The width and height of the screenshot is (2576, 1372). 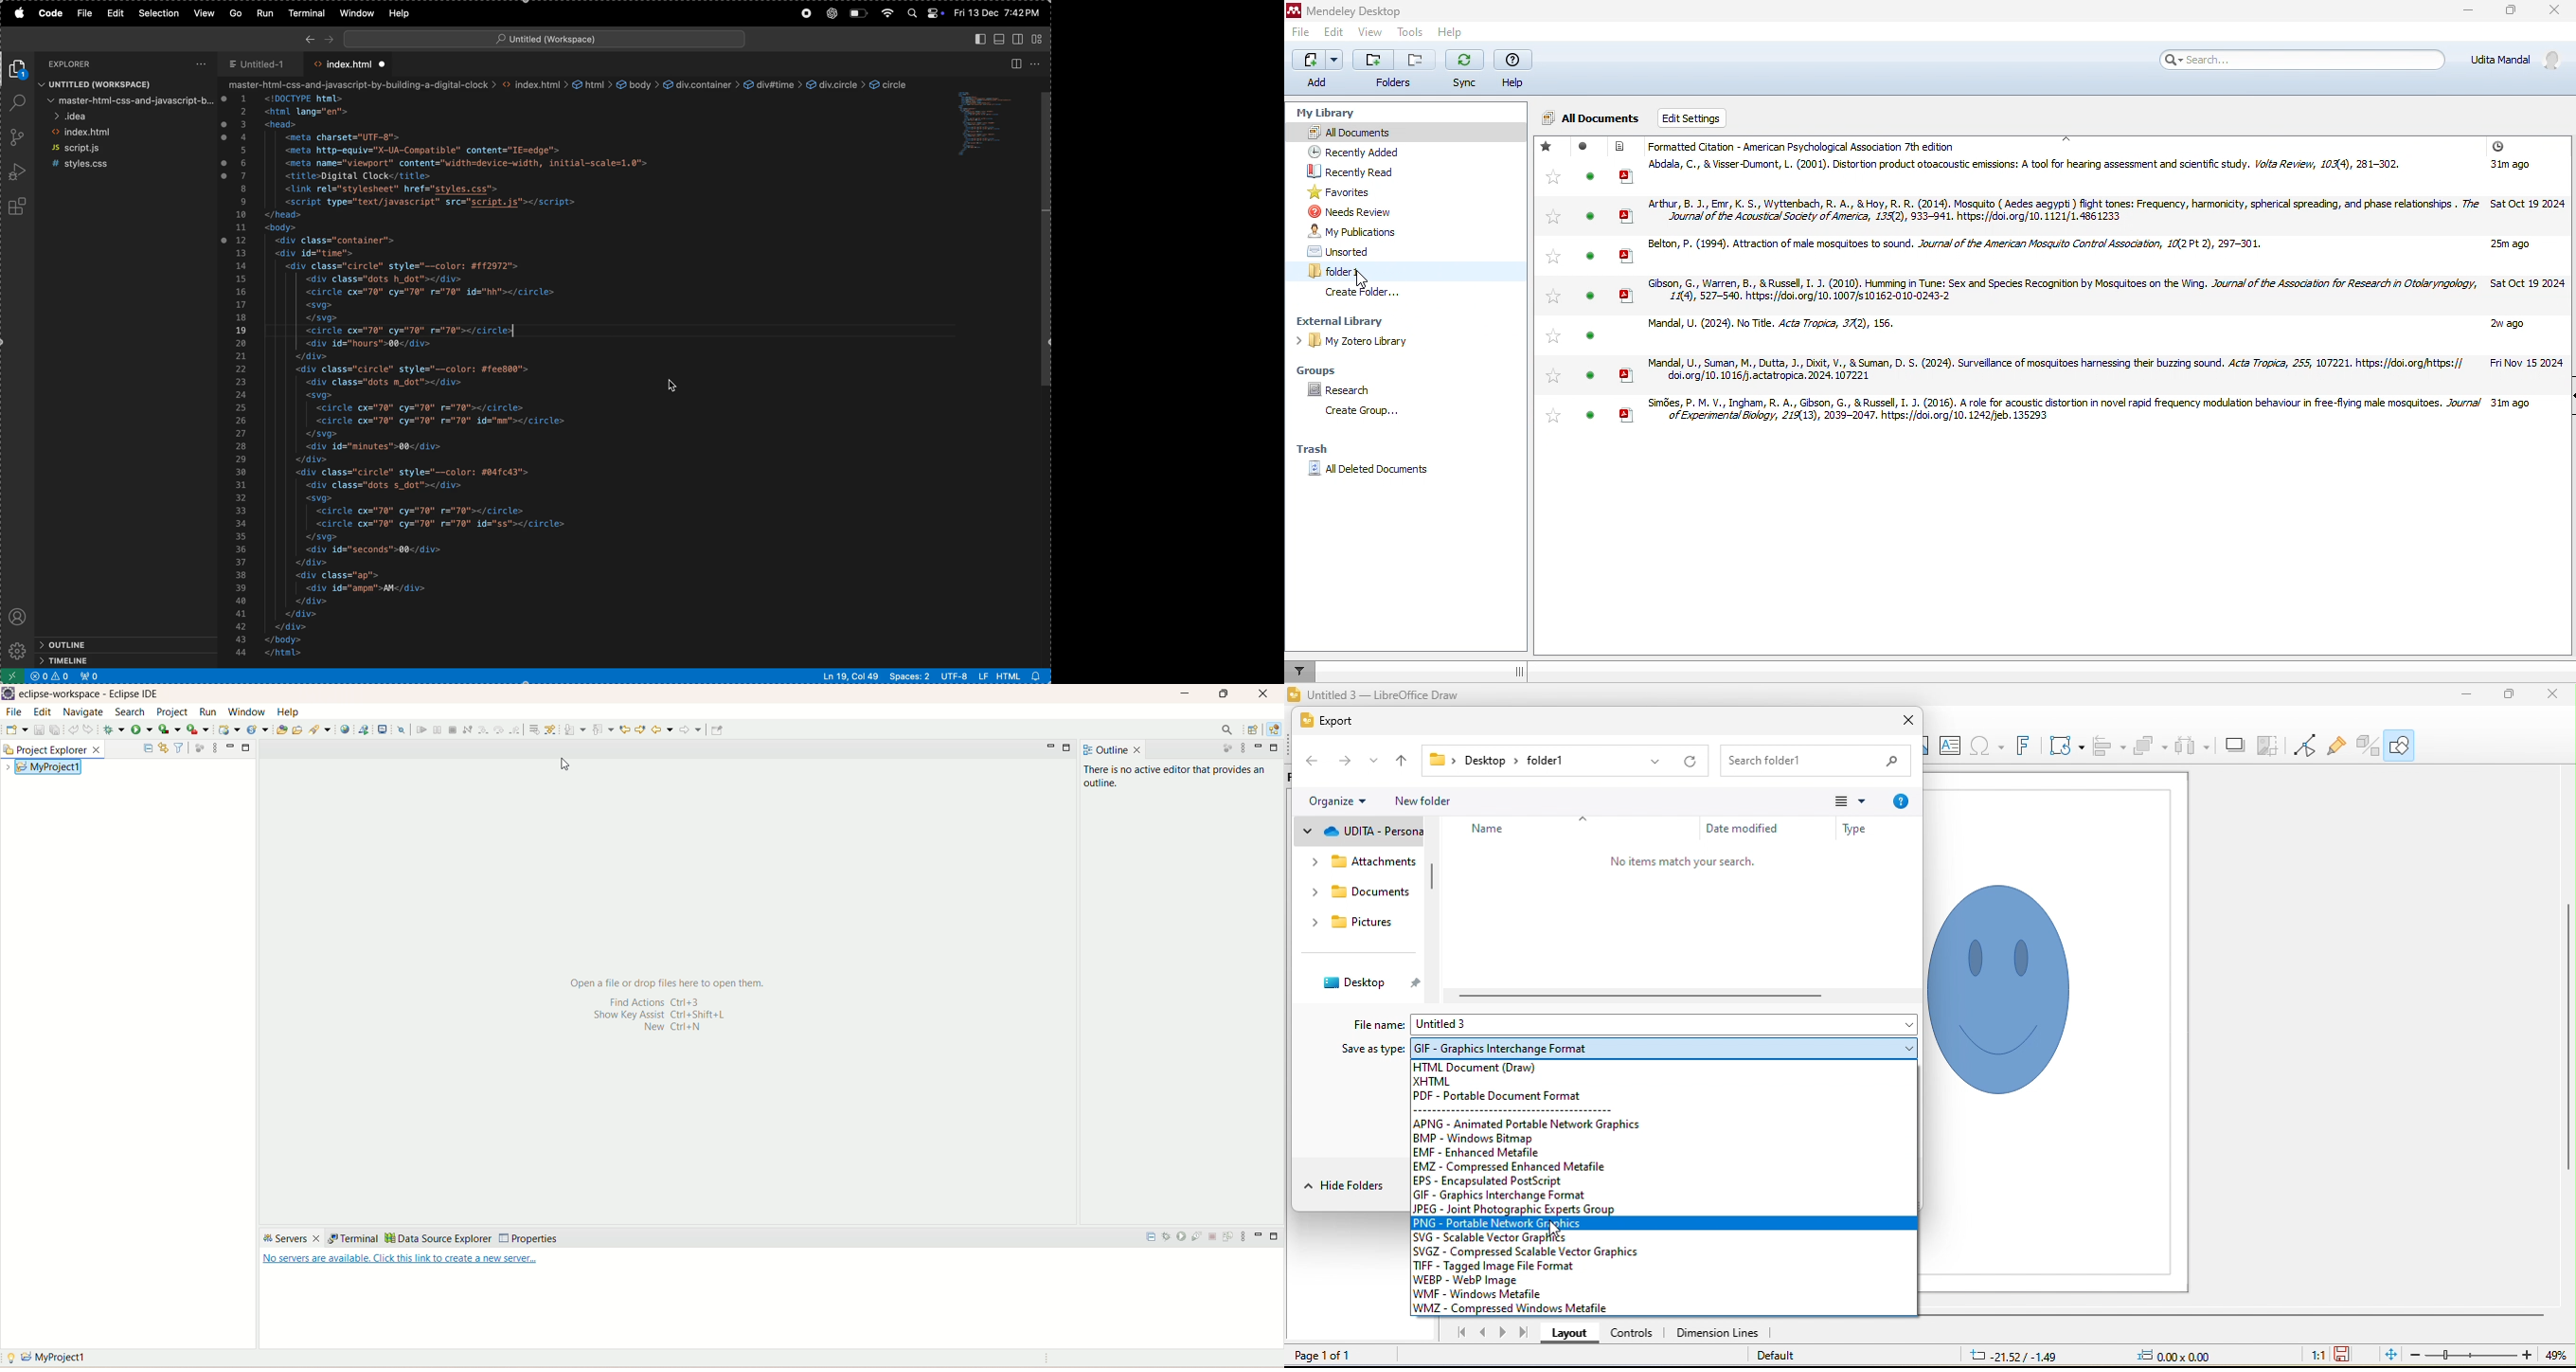 I want to click on options, so click(x=1036, y=64).